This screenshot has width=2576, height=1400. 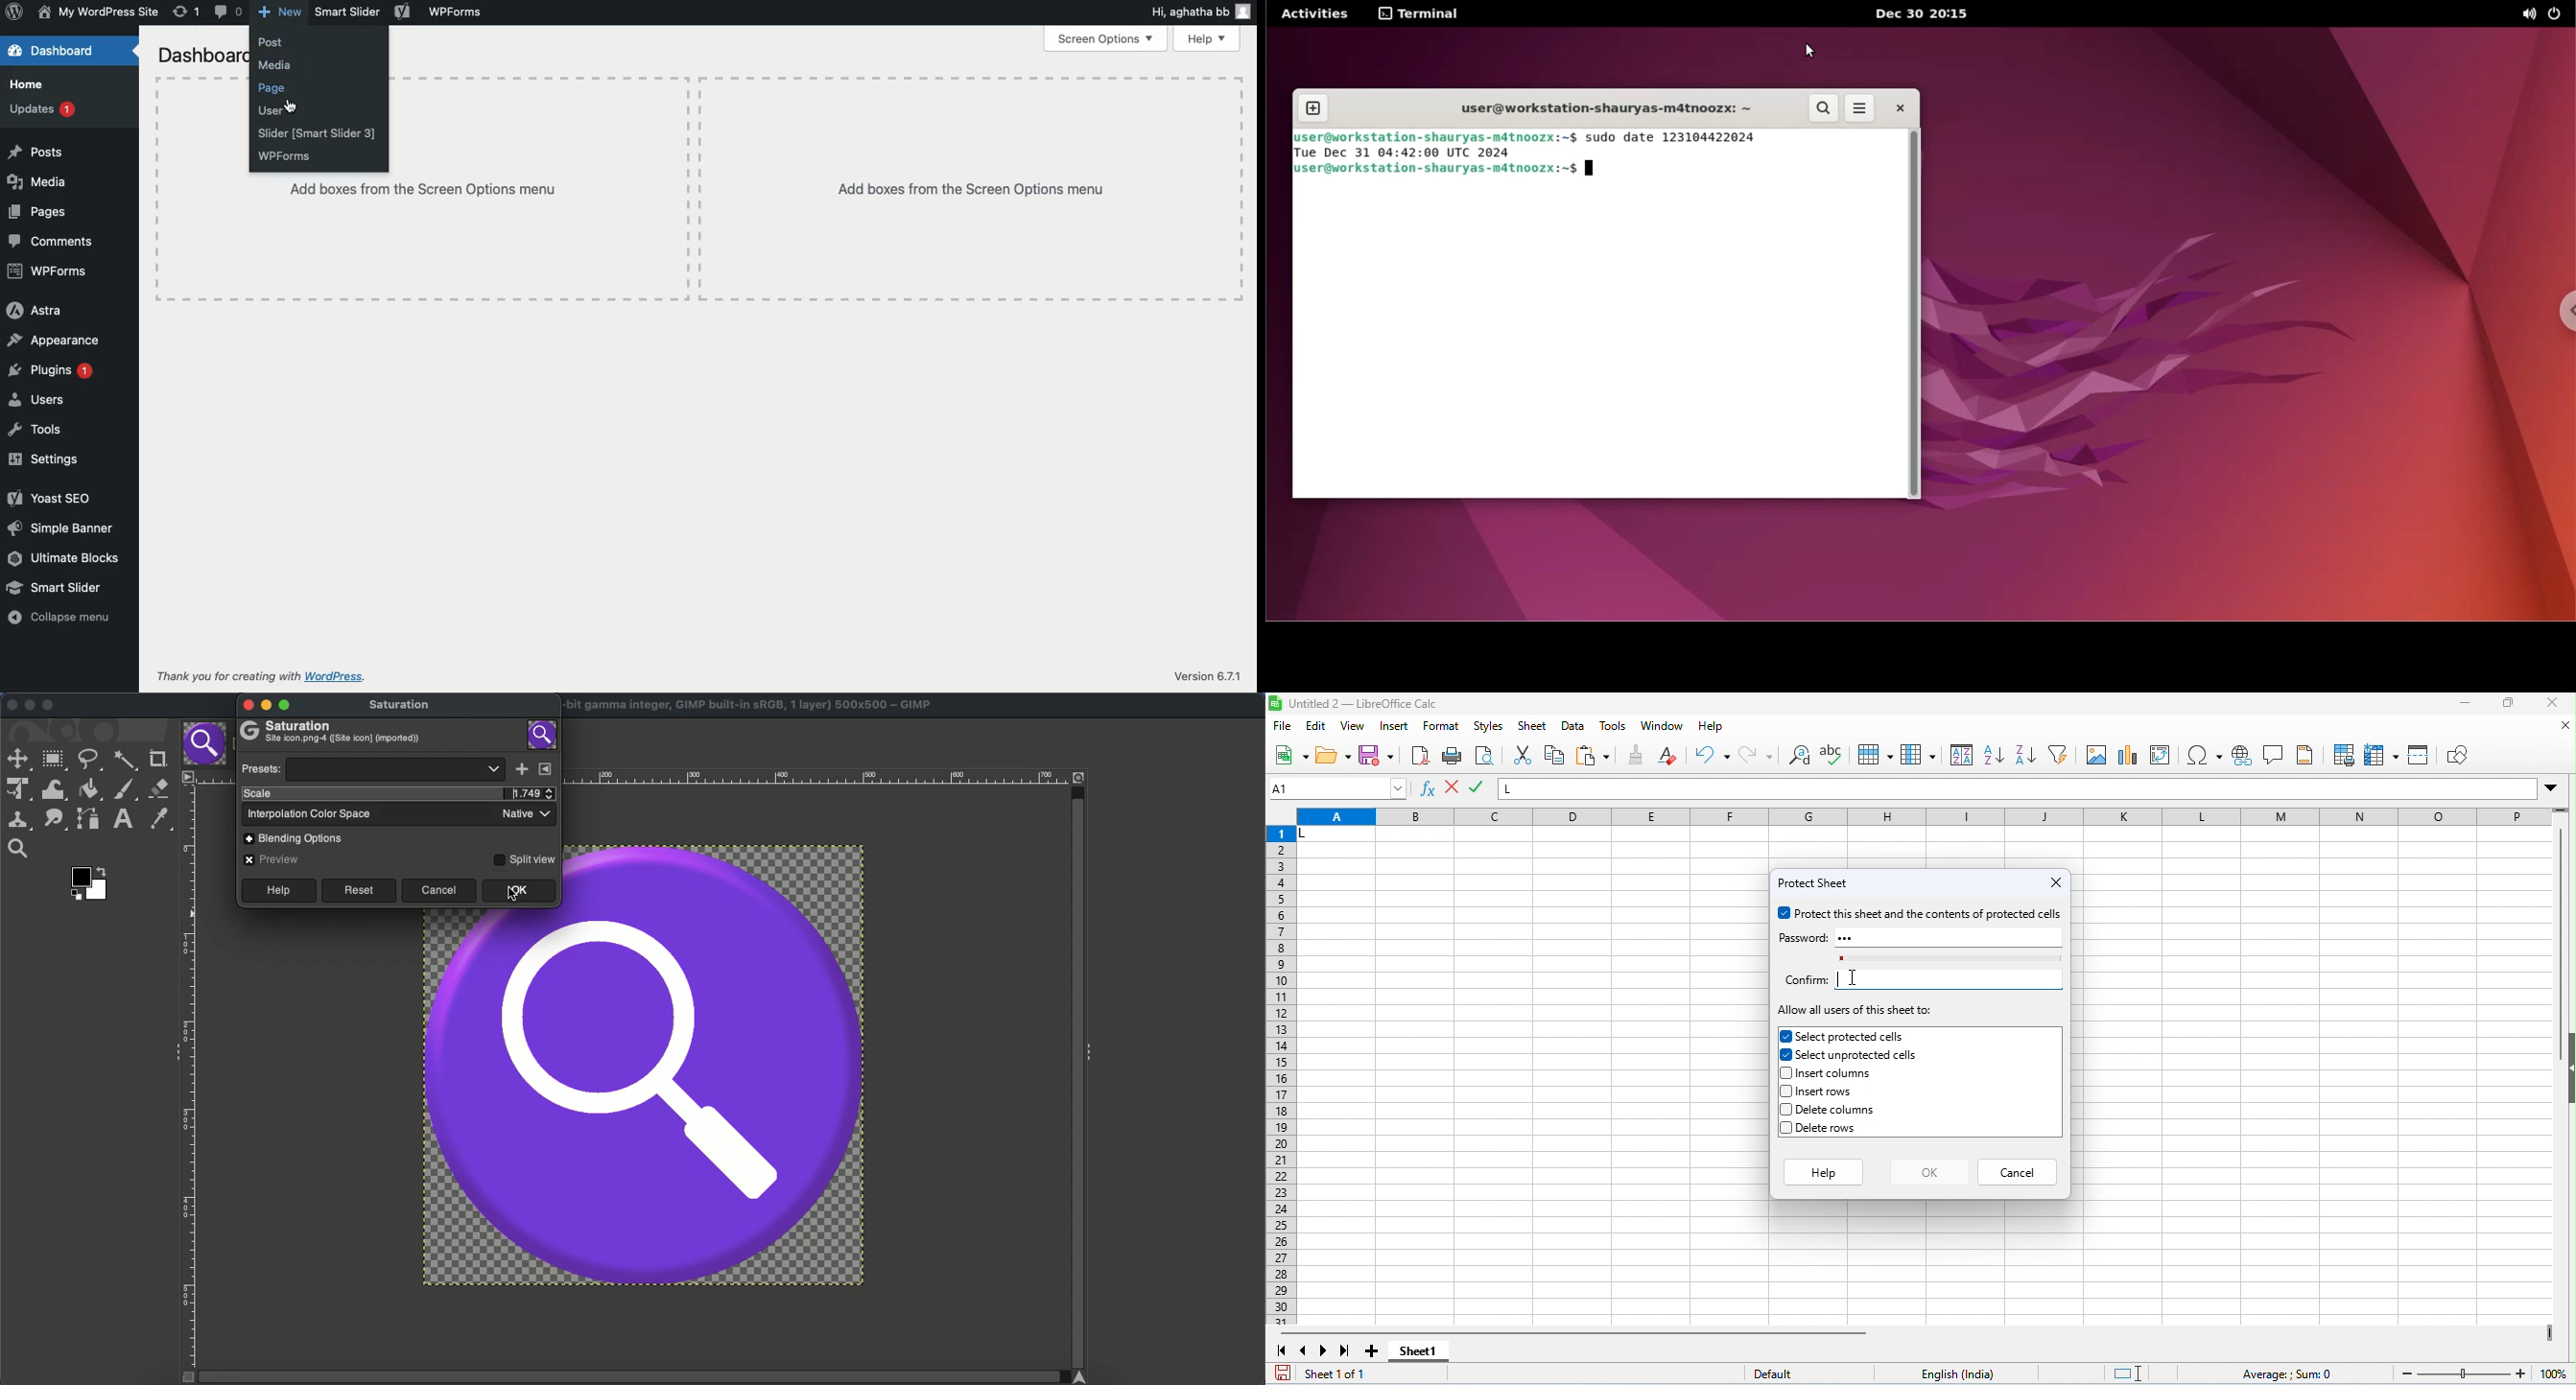 I want to click on Blending options, so click(x=300, y=838).